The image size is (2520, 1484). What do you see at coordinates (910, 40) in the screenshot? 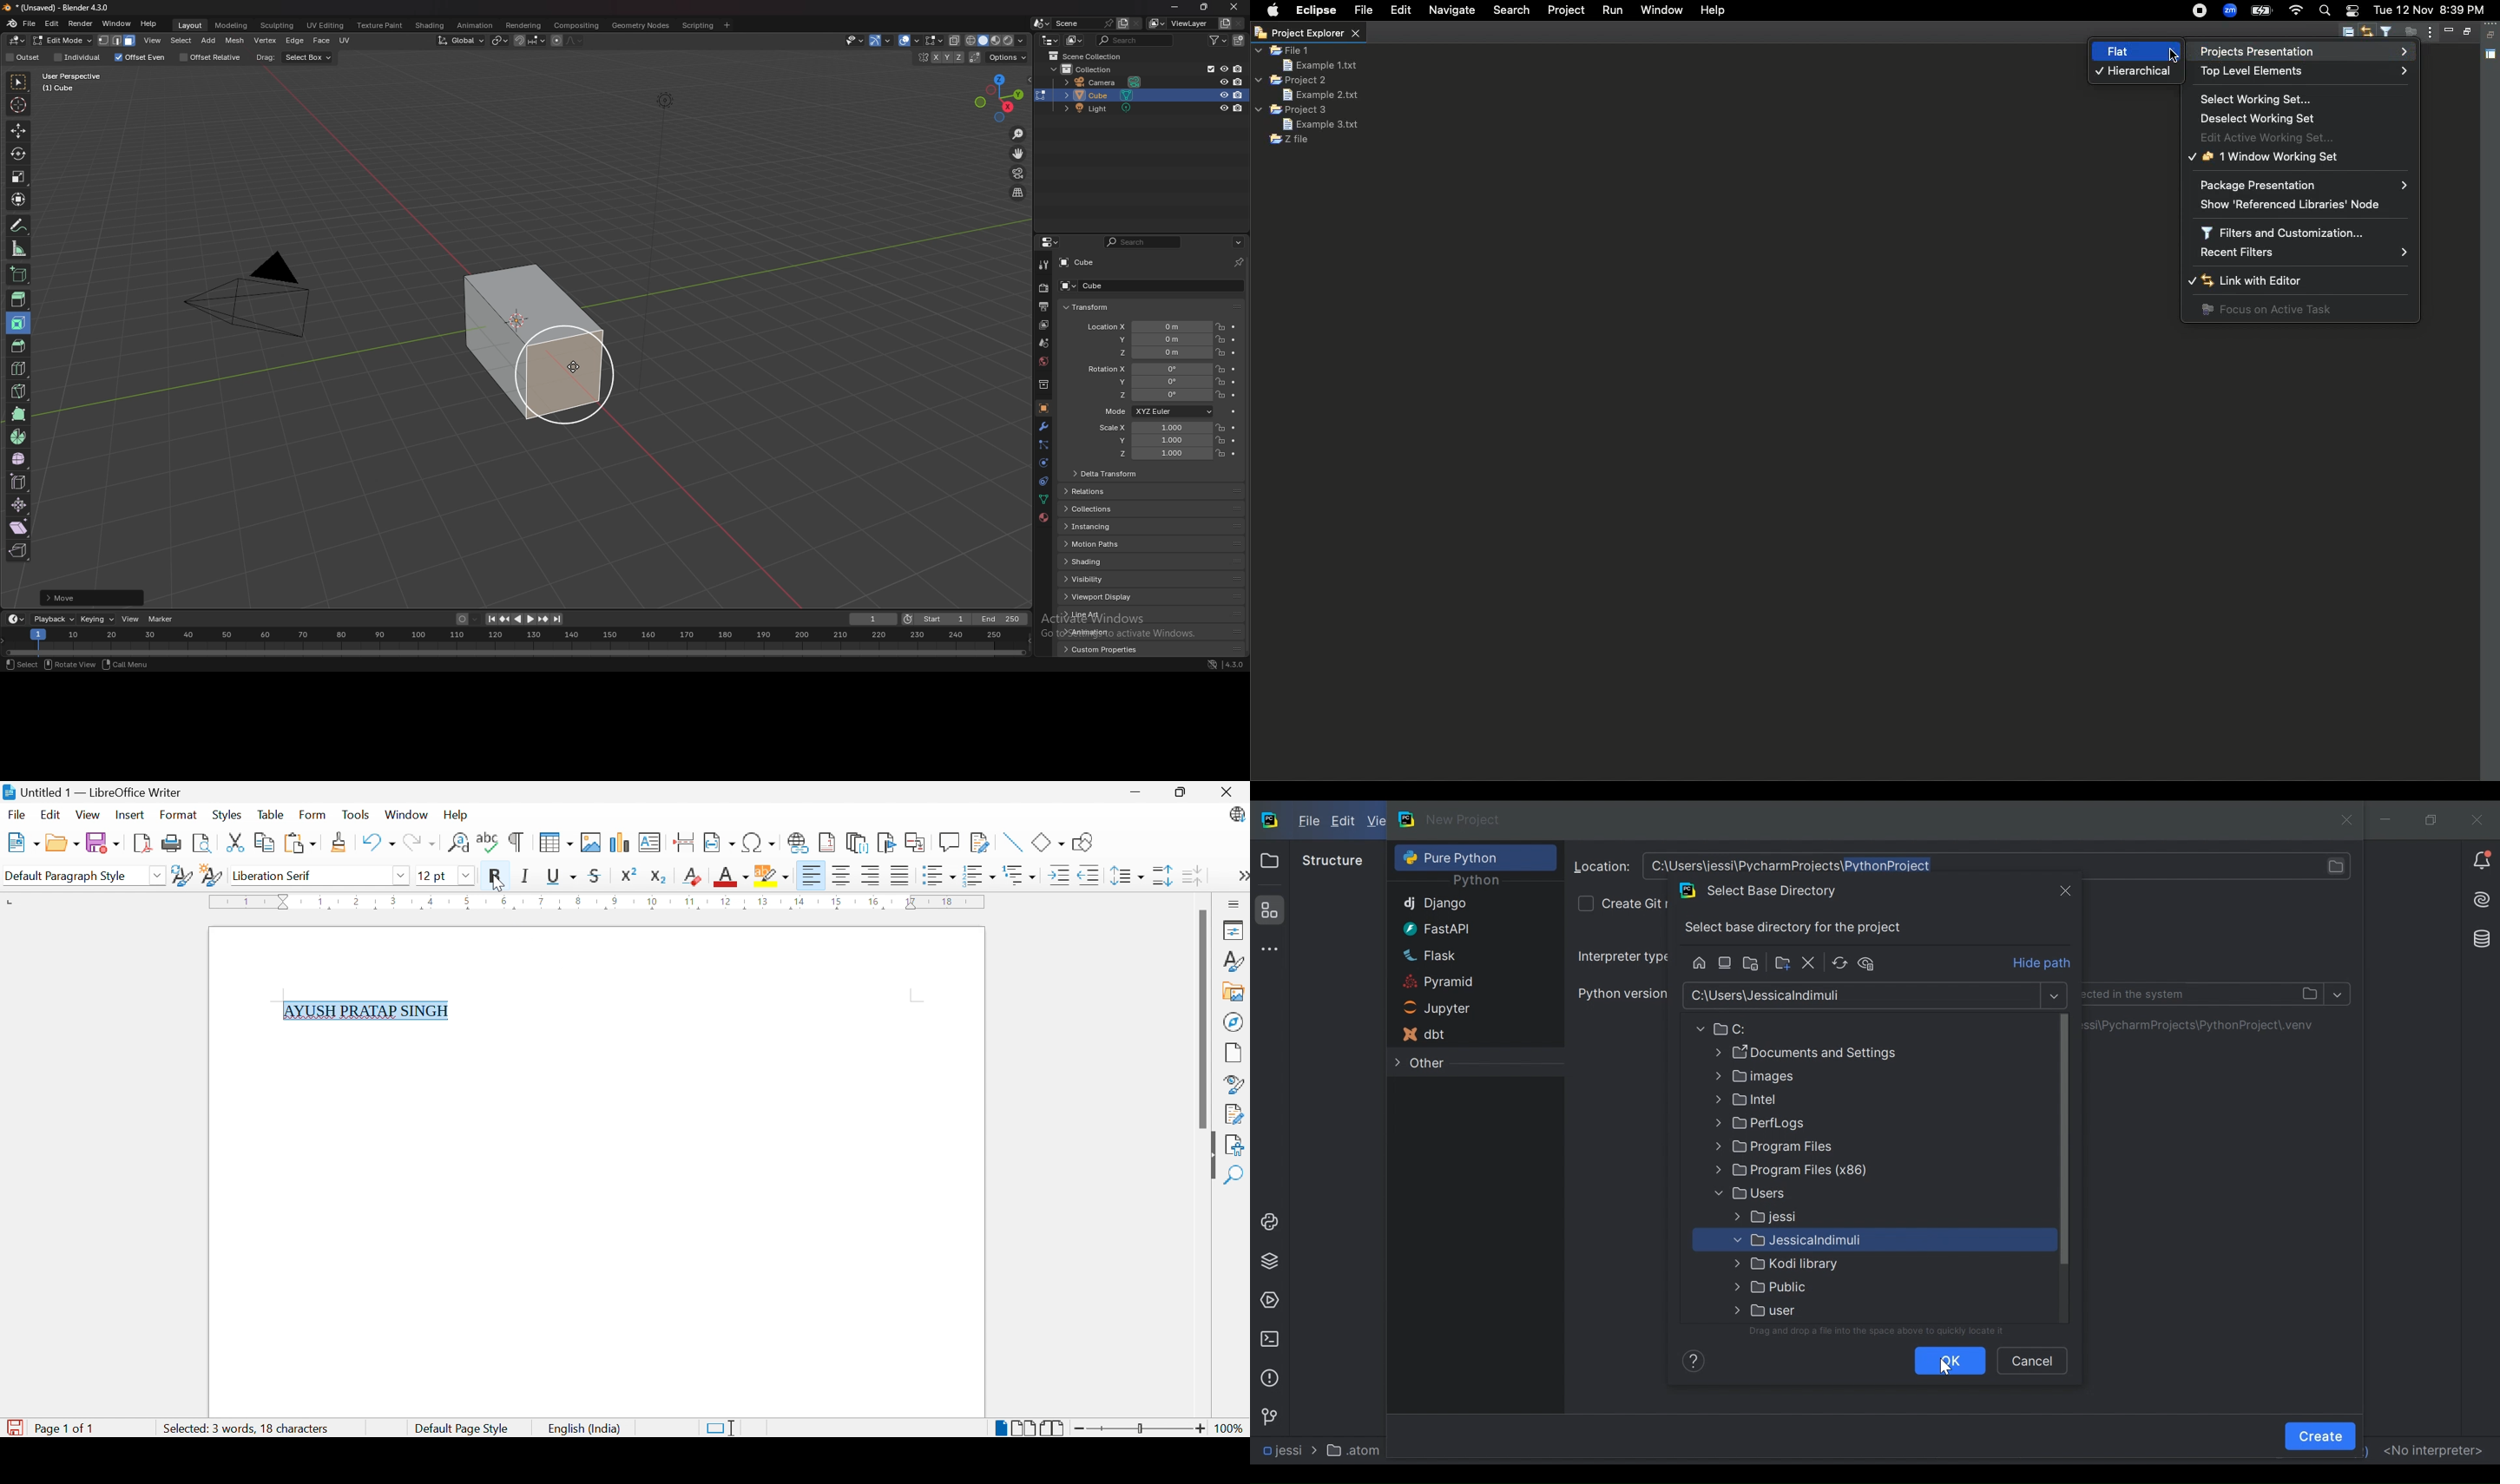
I see `show overlays` at bounding box center [910, 40].